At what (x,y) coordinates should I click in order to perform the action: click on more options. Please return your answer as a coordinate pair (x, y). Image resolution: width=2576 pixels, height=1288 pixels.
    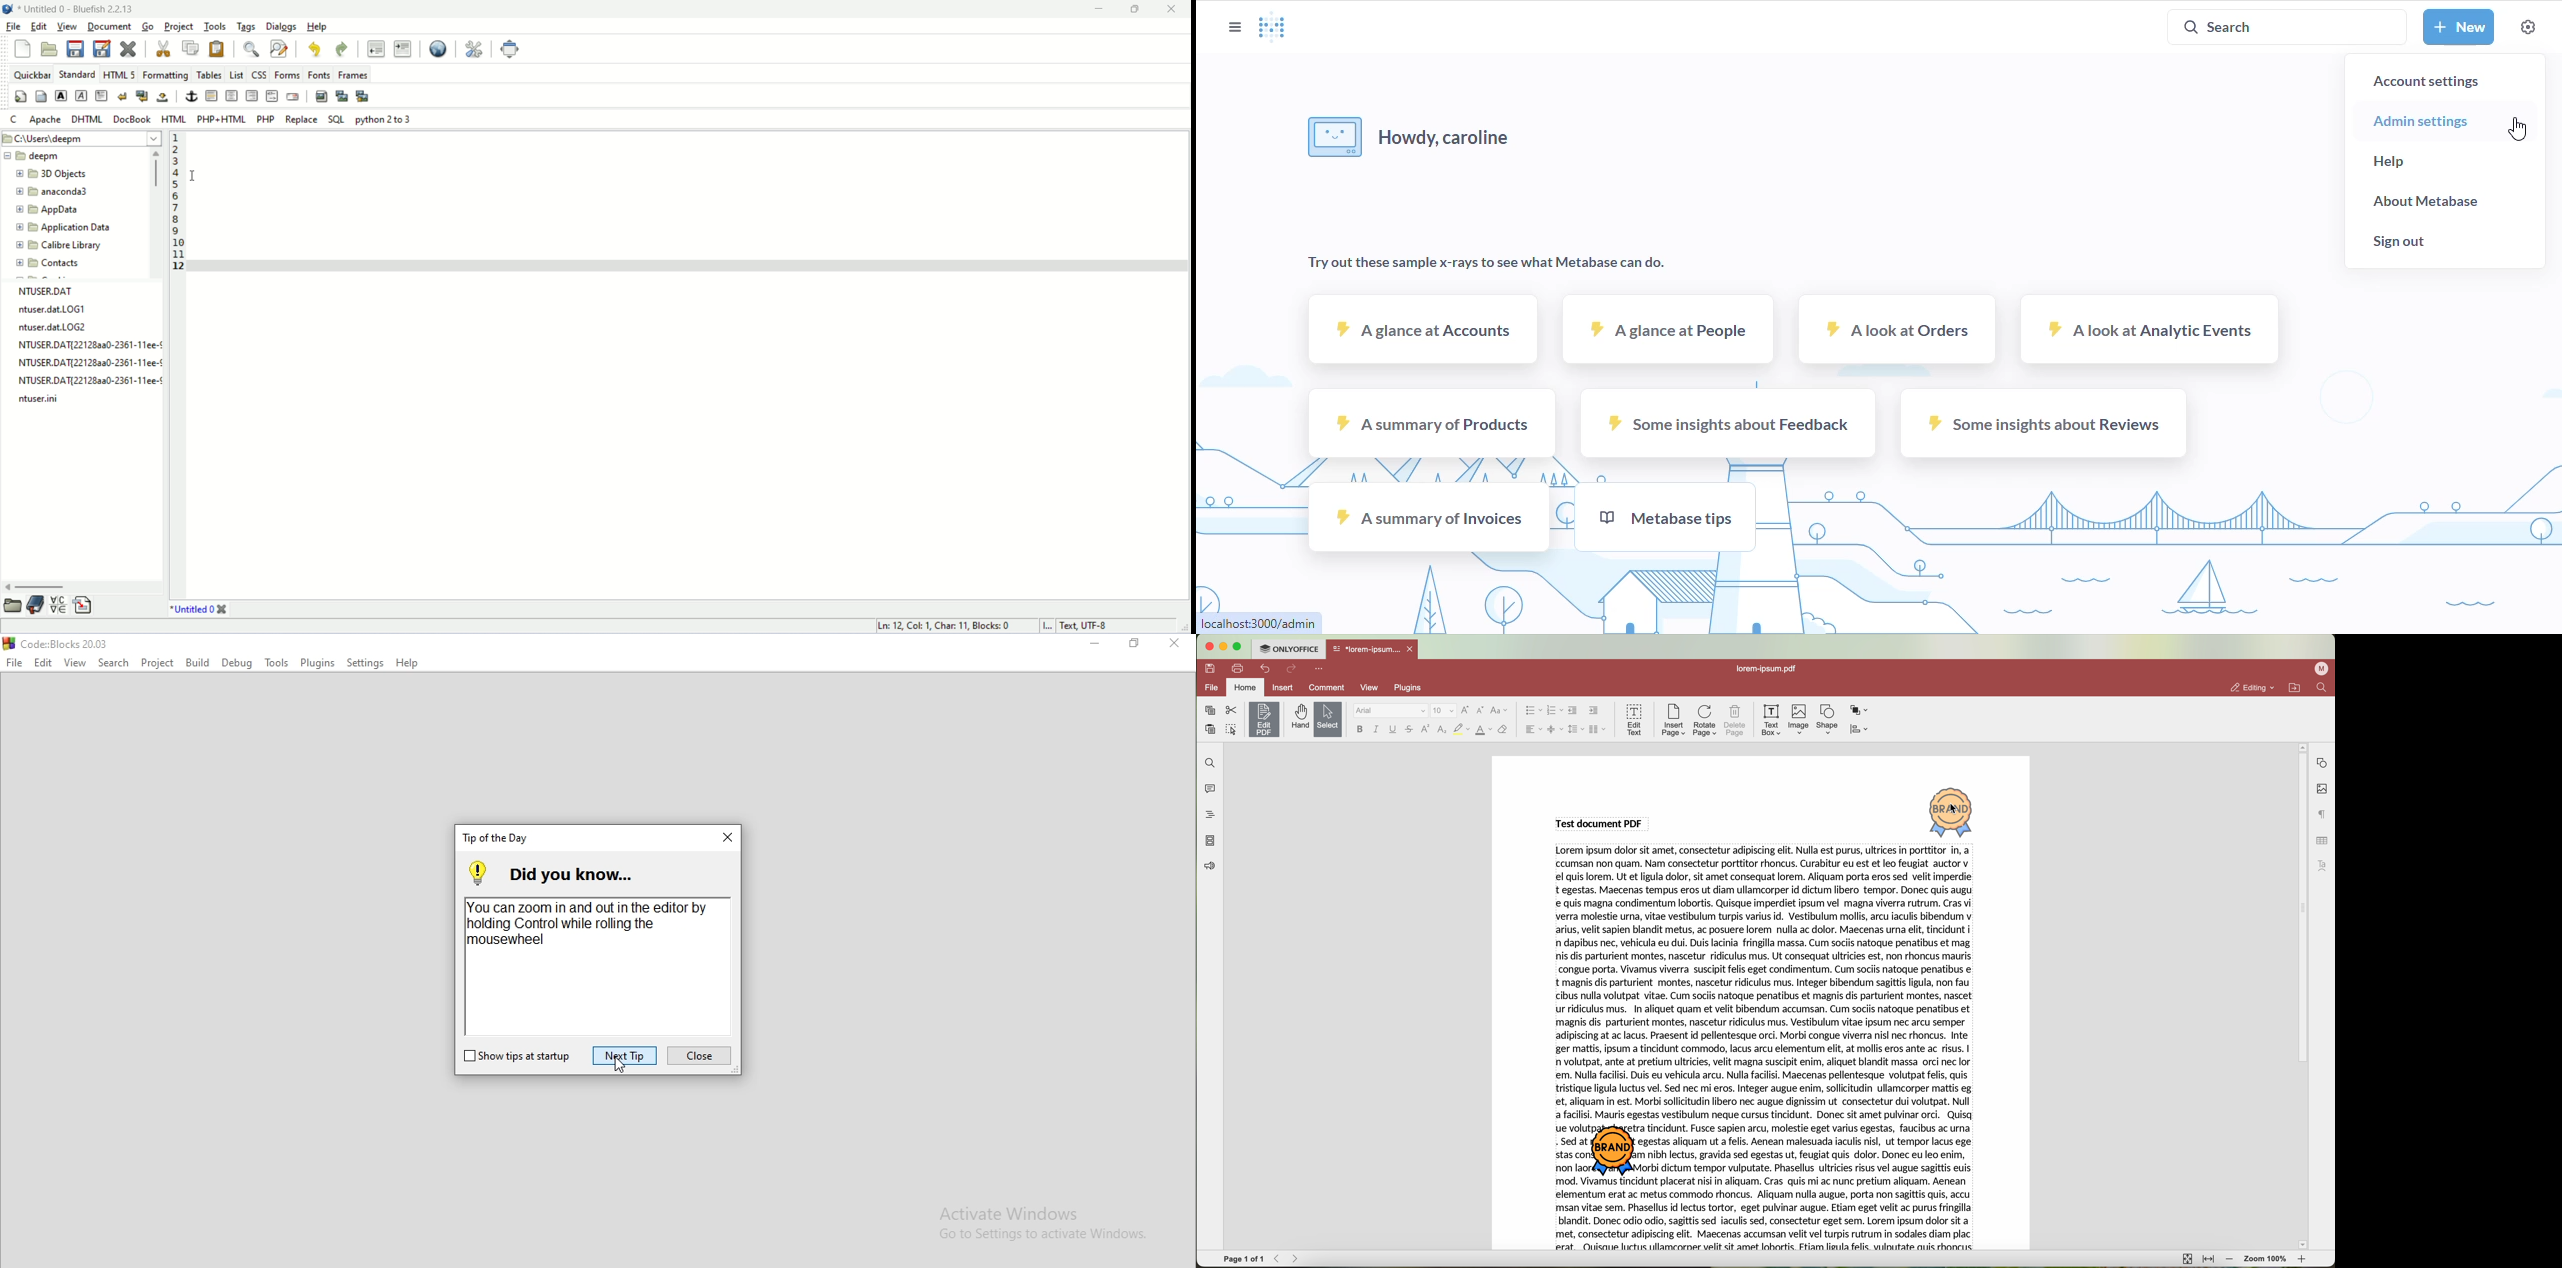
    Looking at the image, I should click on (1320, 668).